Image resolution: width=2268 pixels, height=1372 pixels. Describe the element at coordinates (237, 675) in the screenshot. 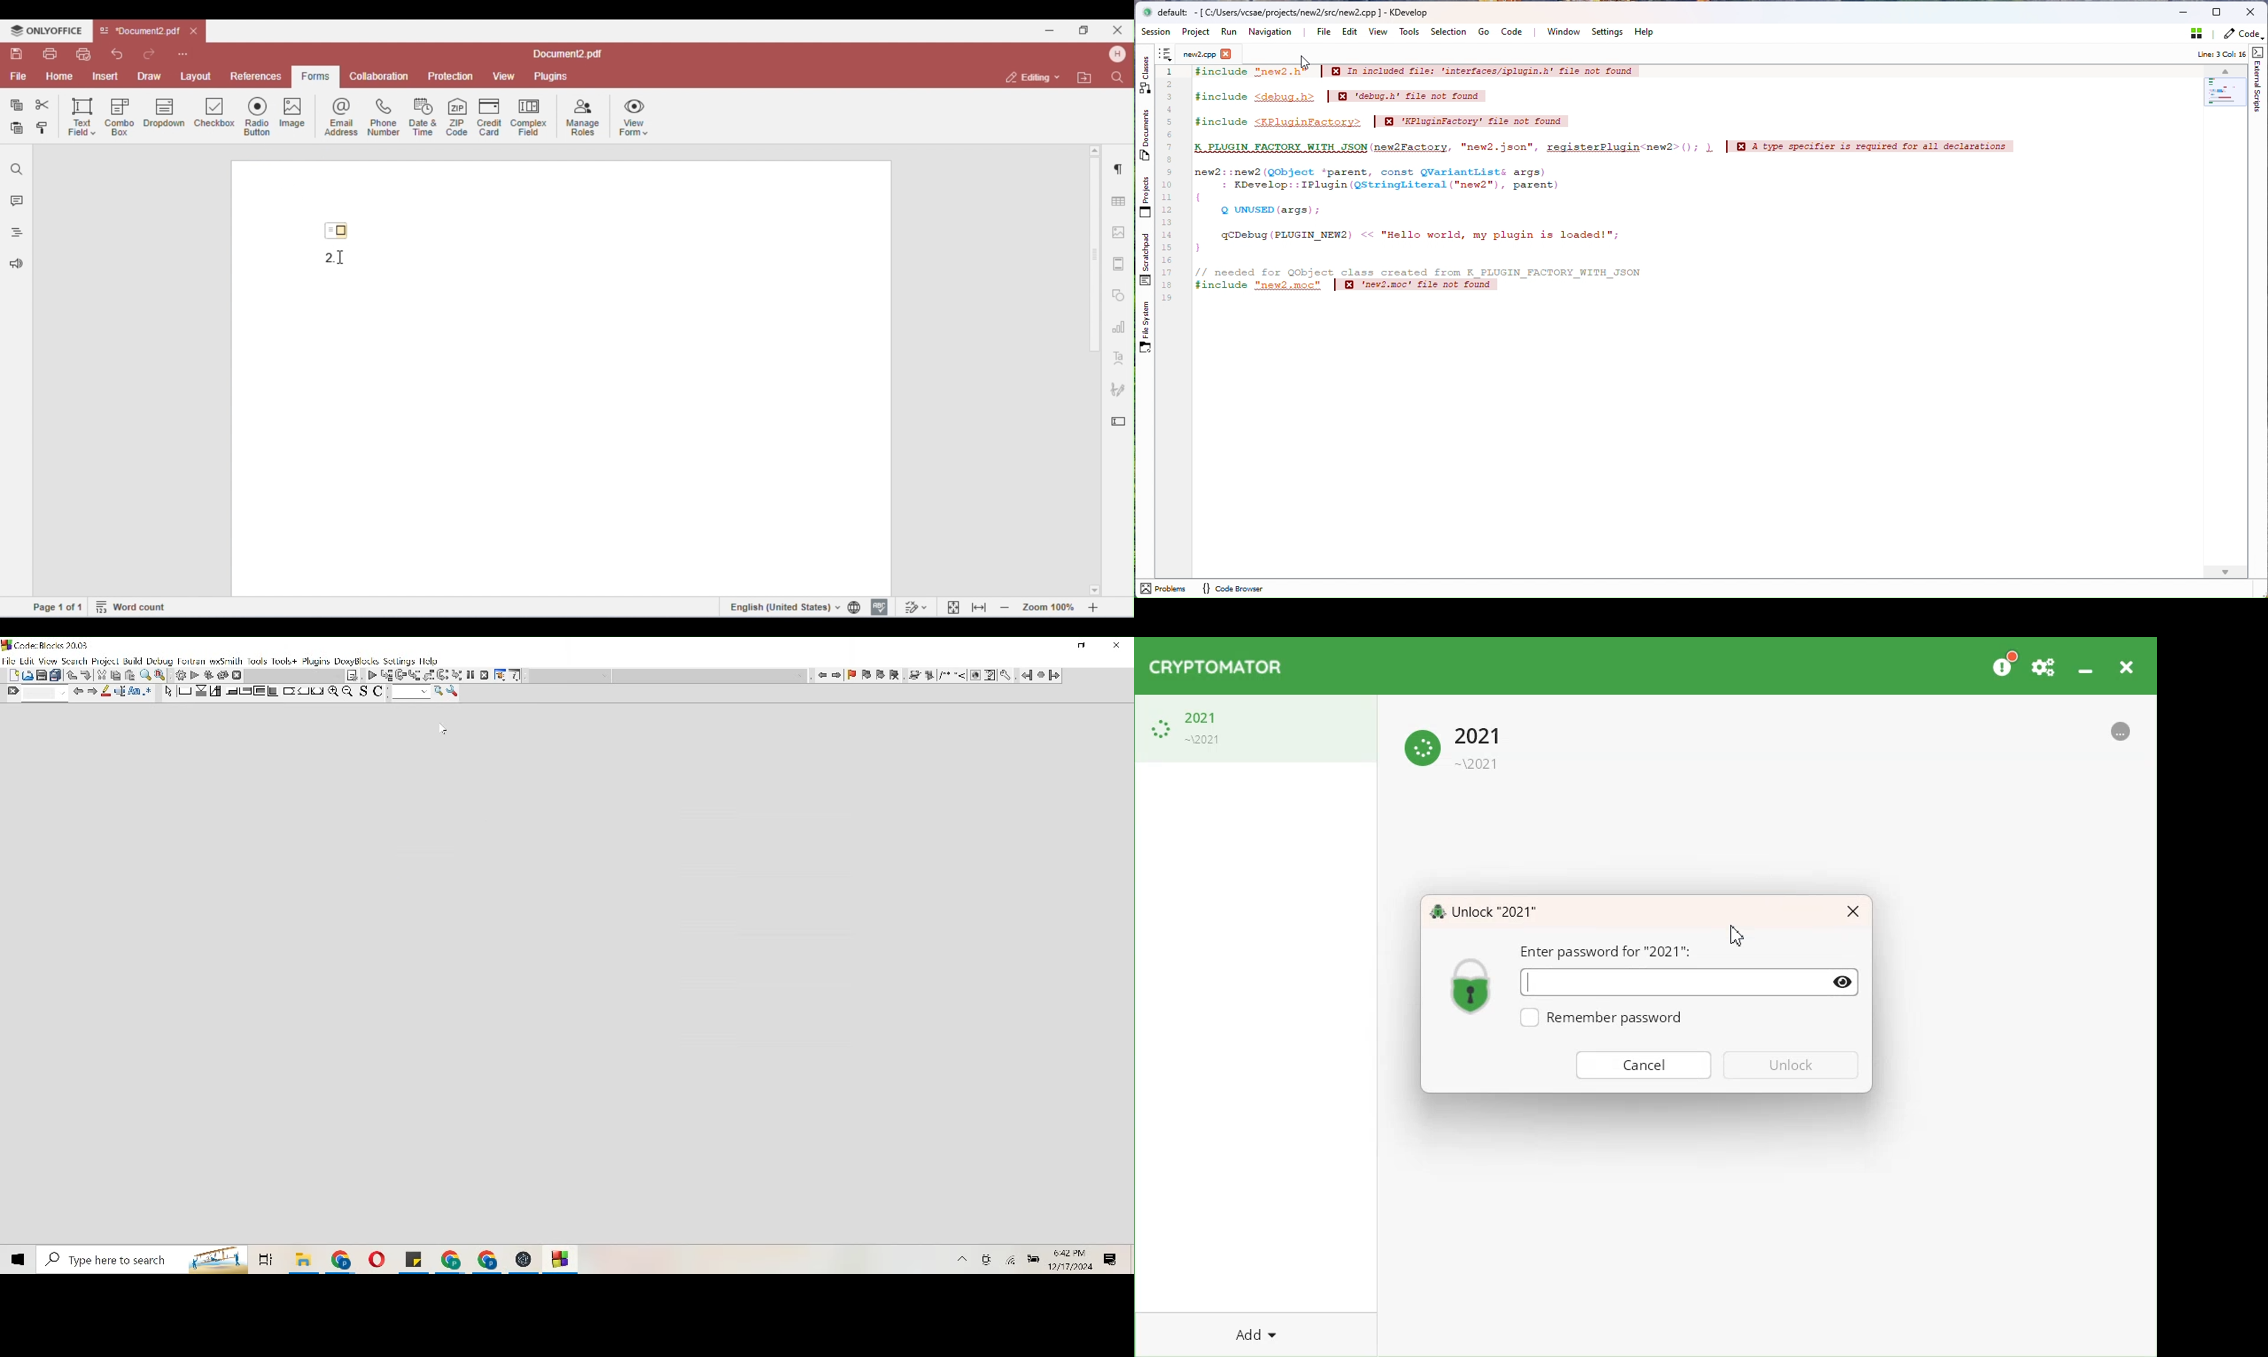

I see `Cancel` at that location.